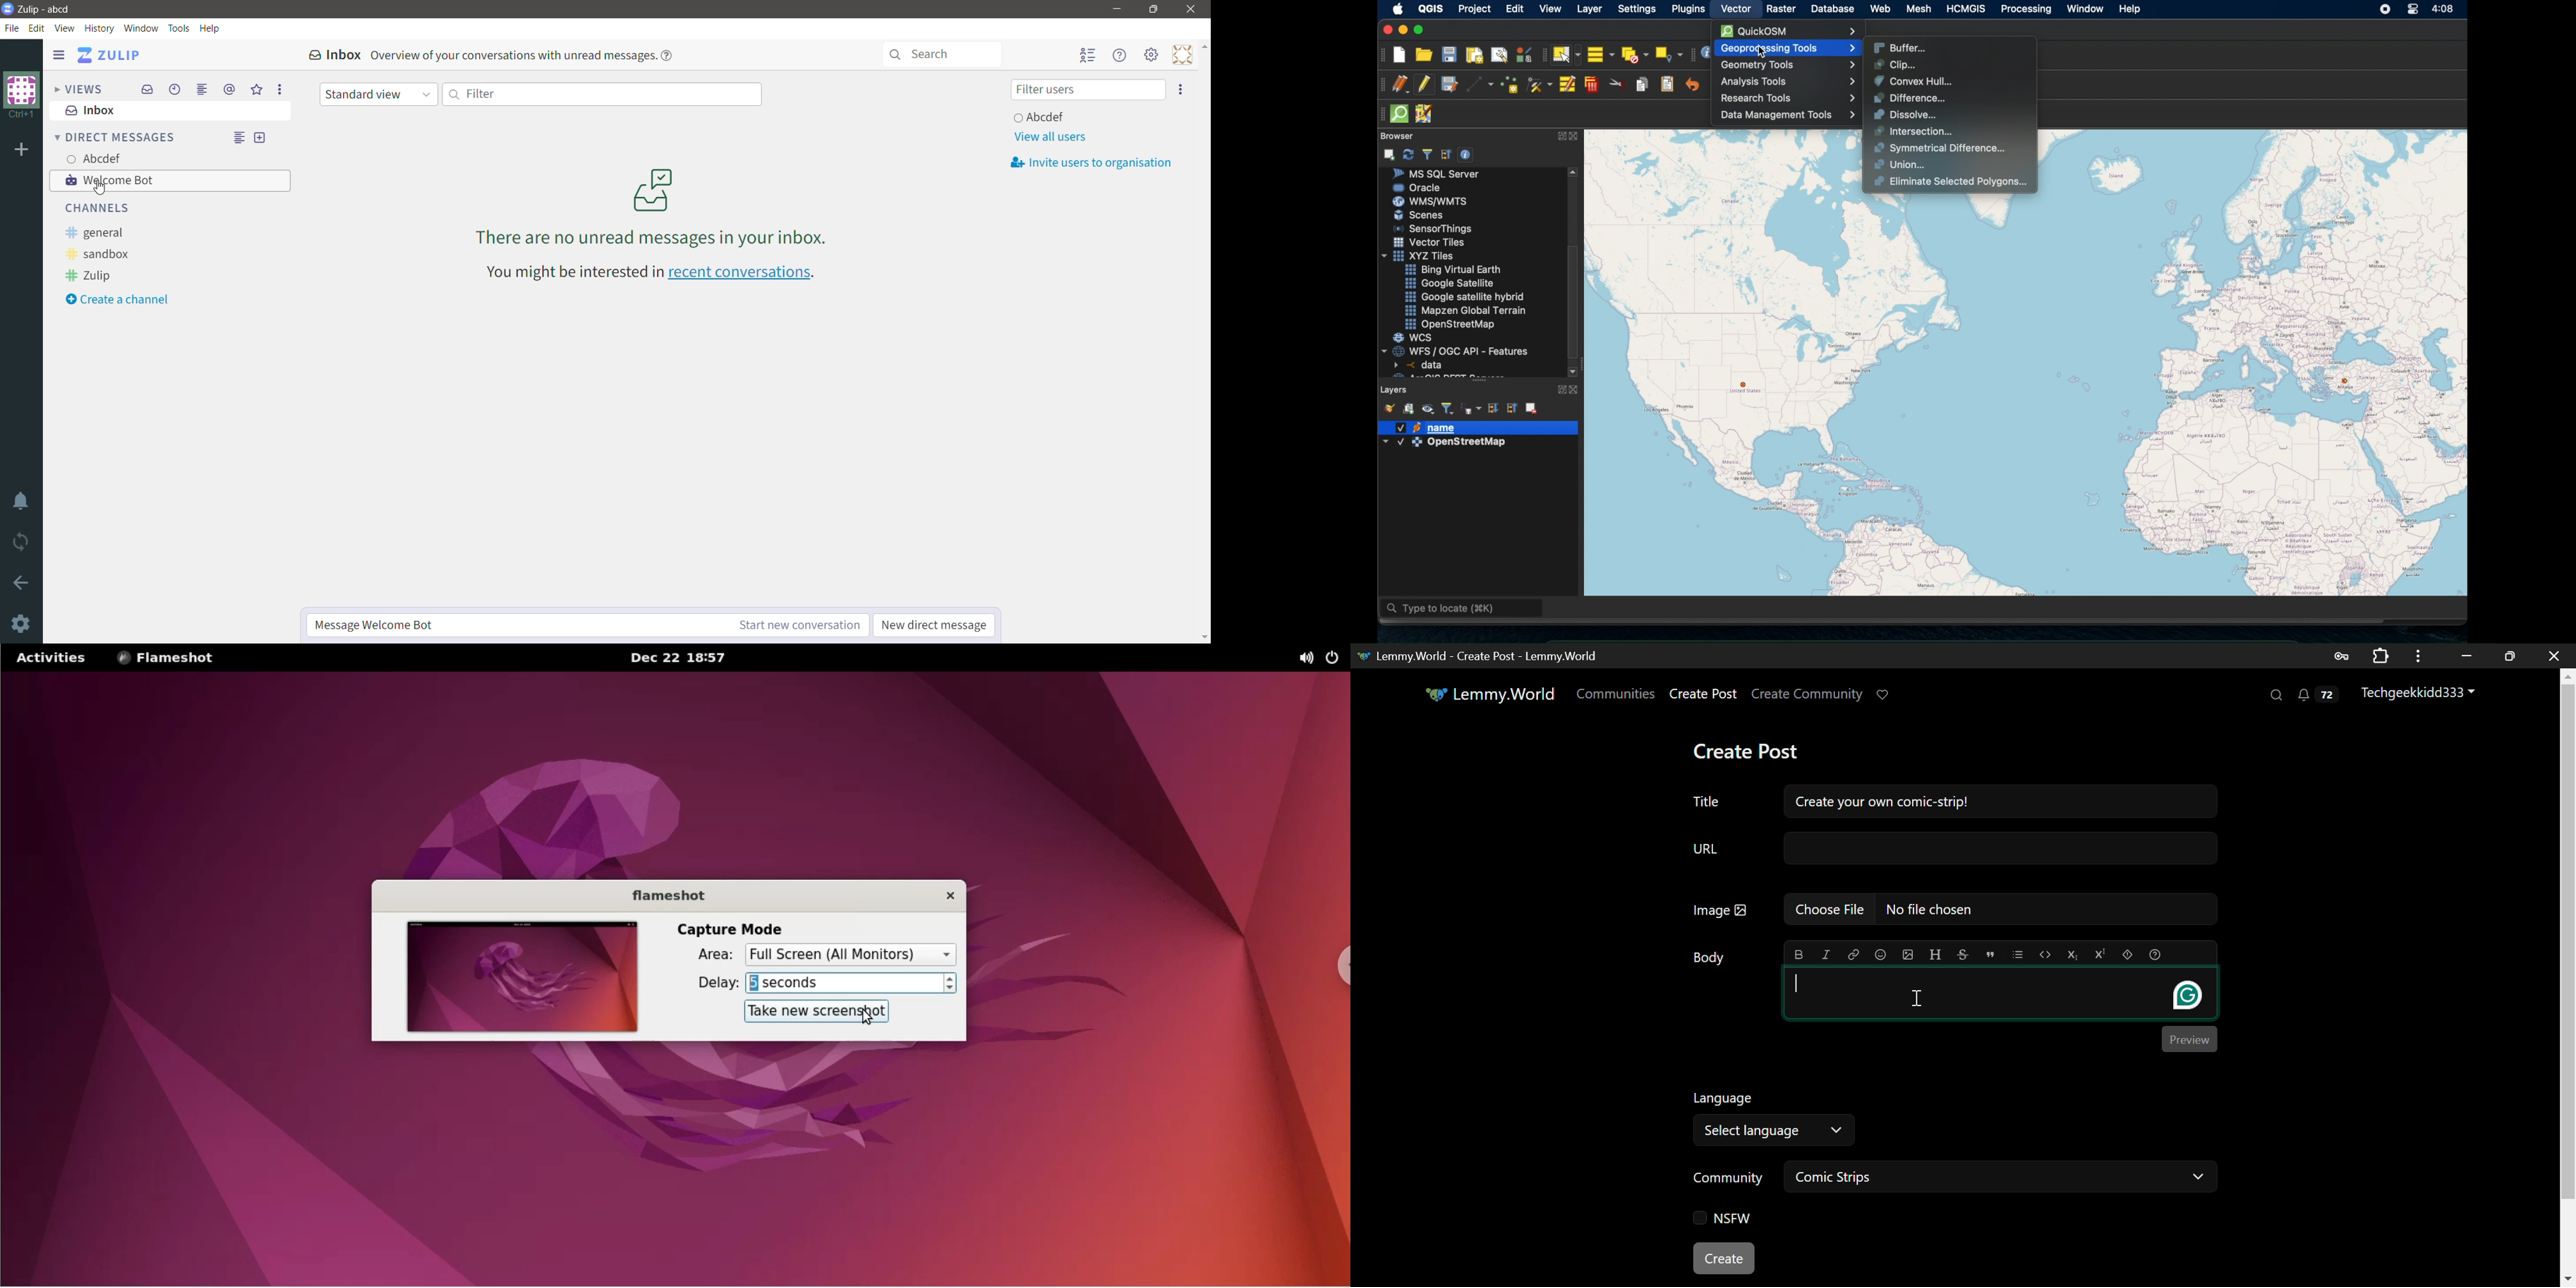  Describe the element at coordinates (1725, 1260) in the screenshot. I see `Create` at that location.